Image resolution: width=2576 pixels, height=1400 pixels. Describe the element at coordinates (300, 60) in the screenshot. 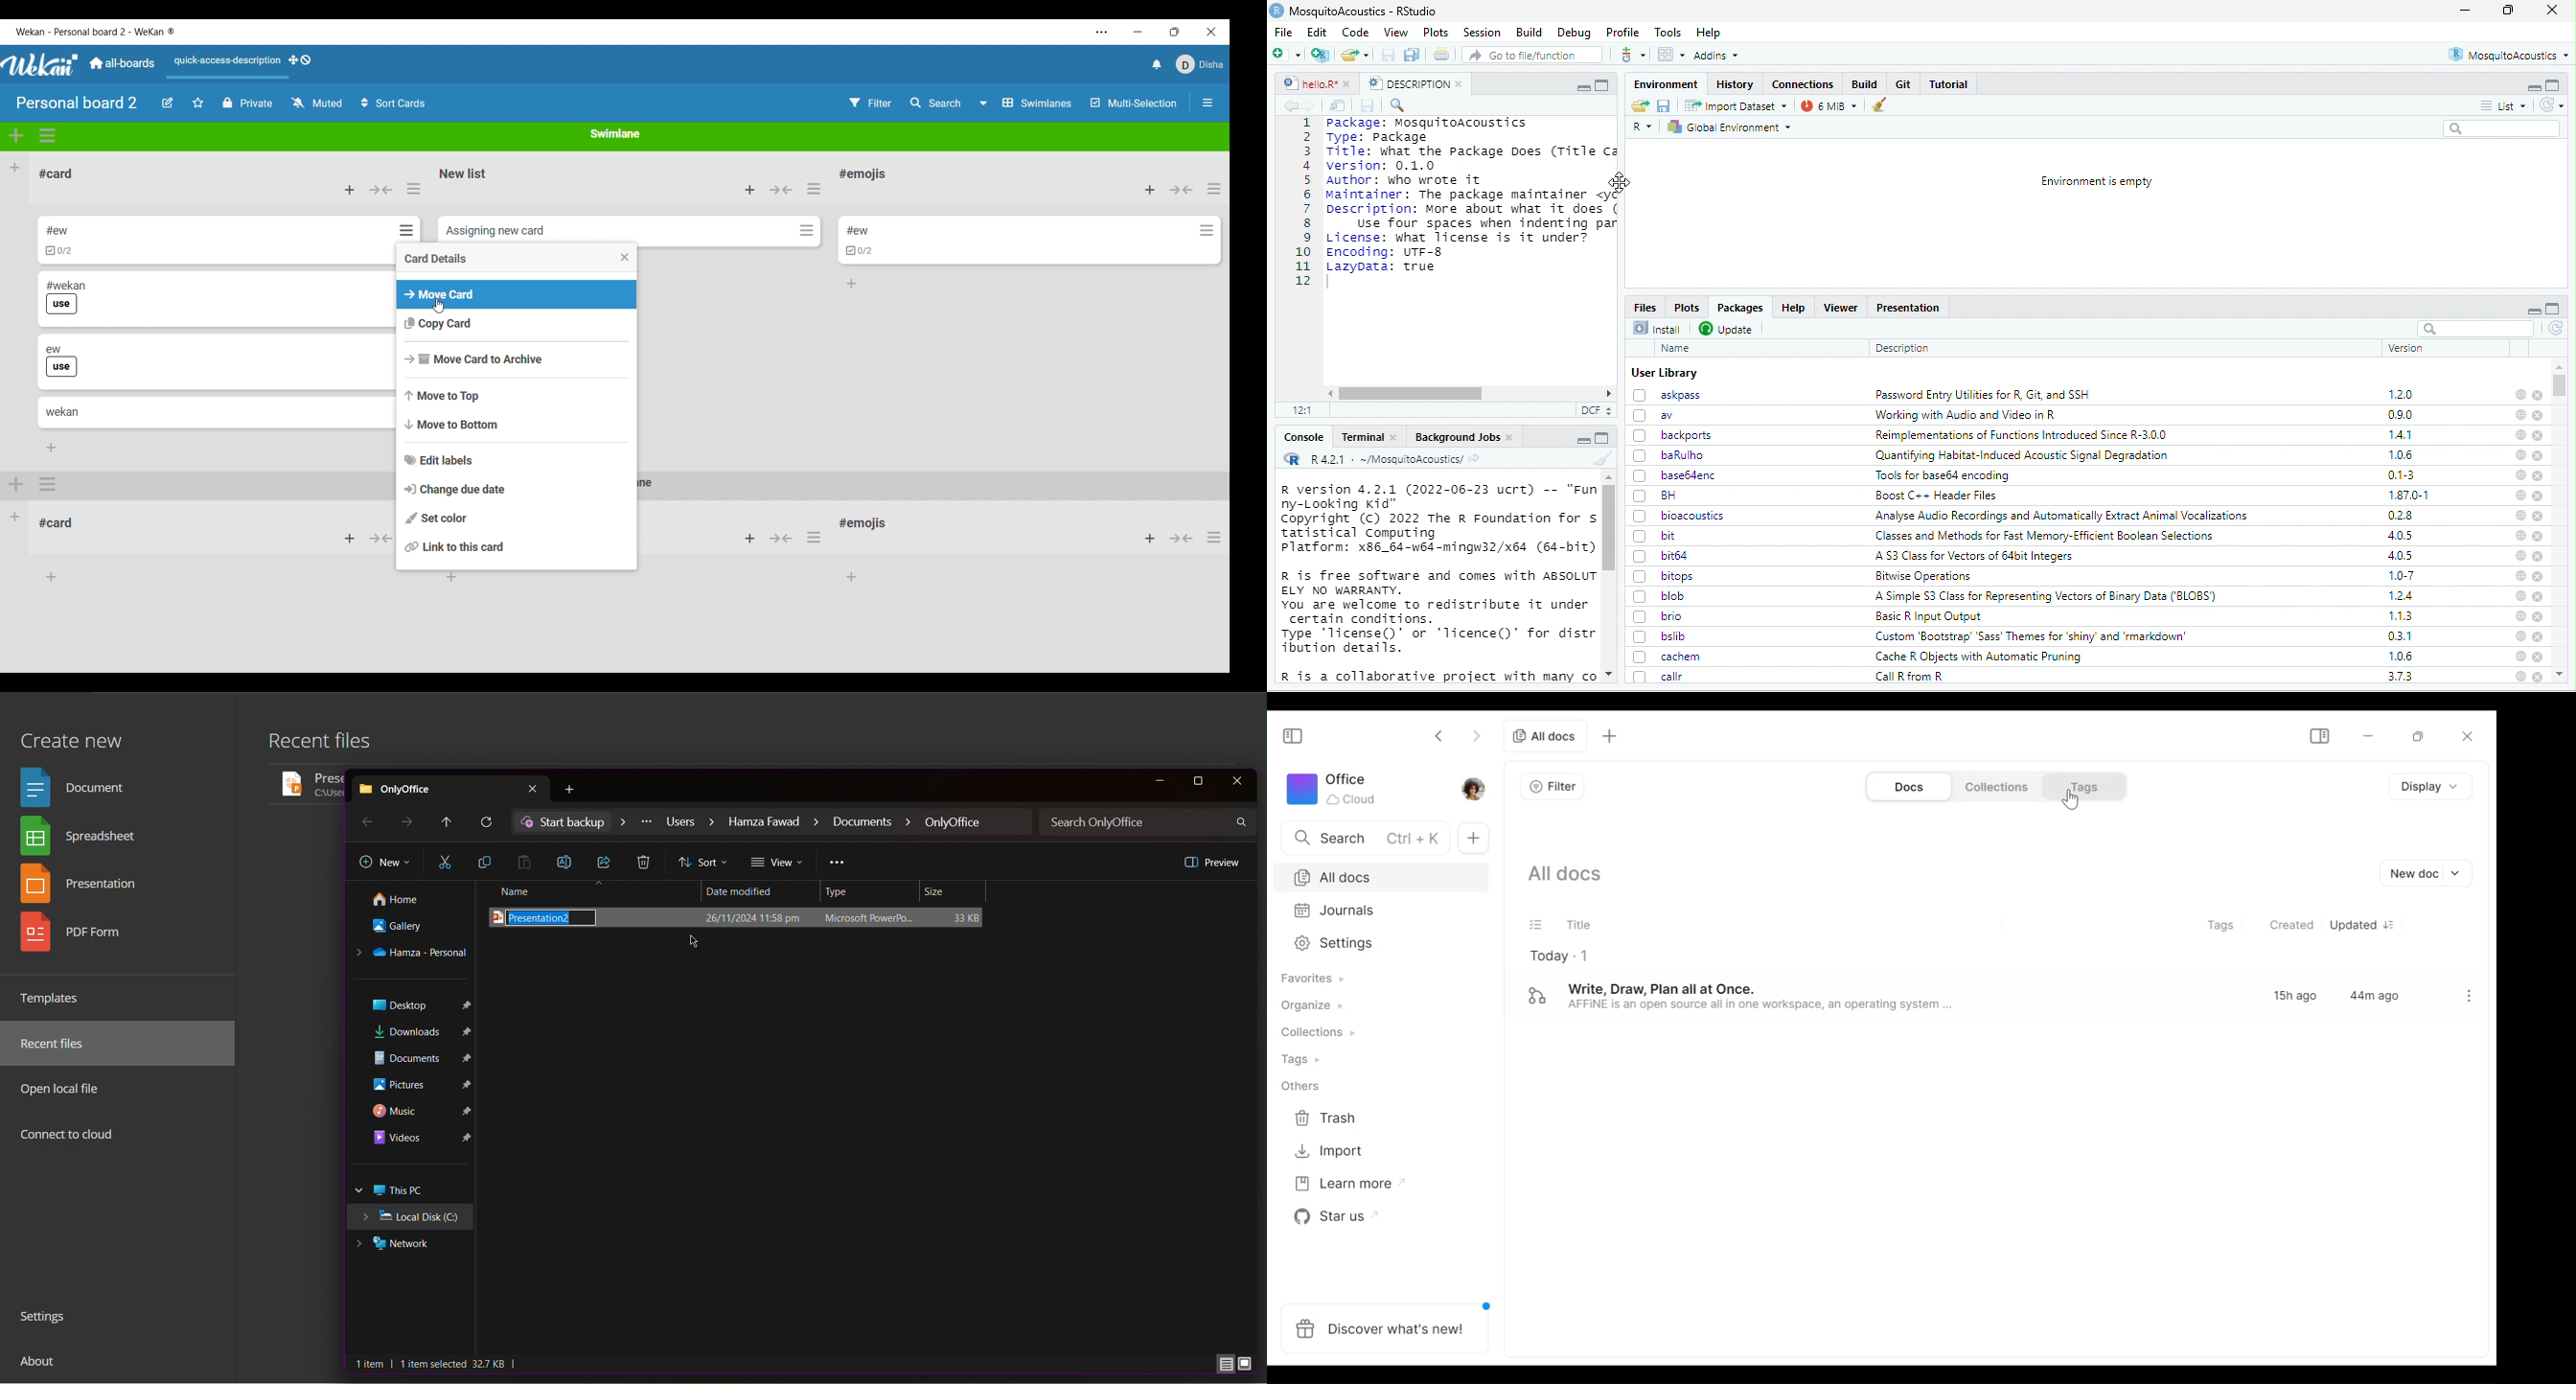

I see `Show desktop drag handles` at that location.